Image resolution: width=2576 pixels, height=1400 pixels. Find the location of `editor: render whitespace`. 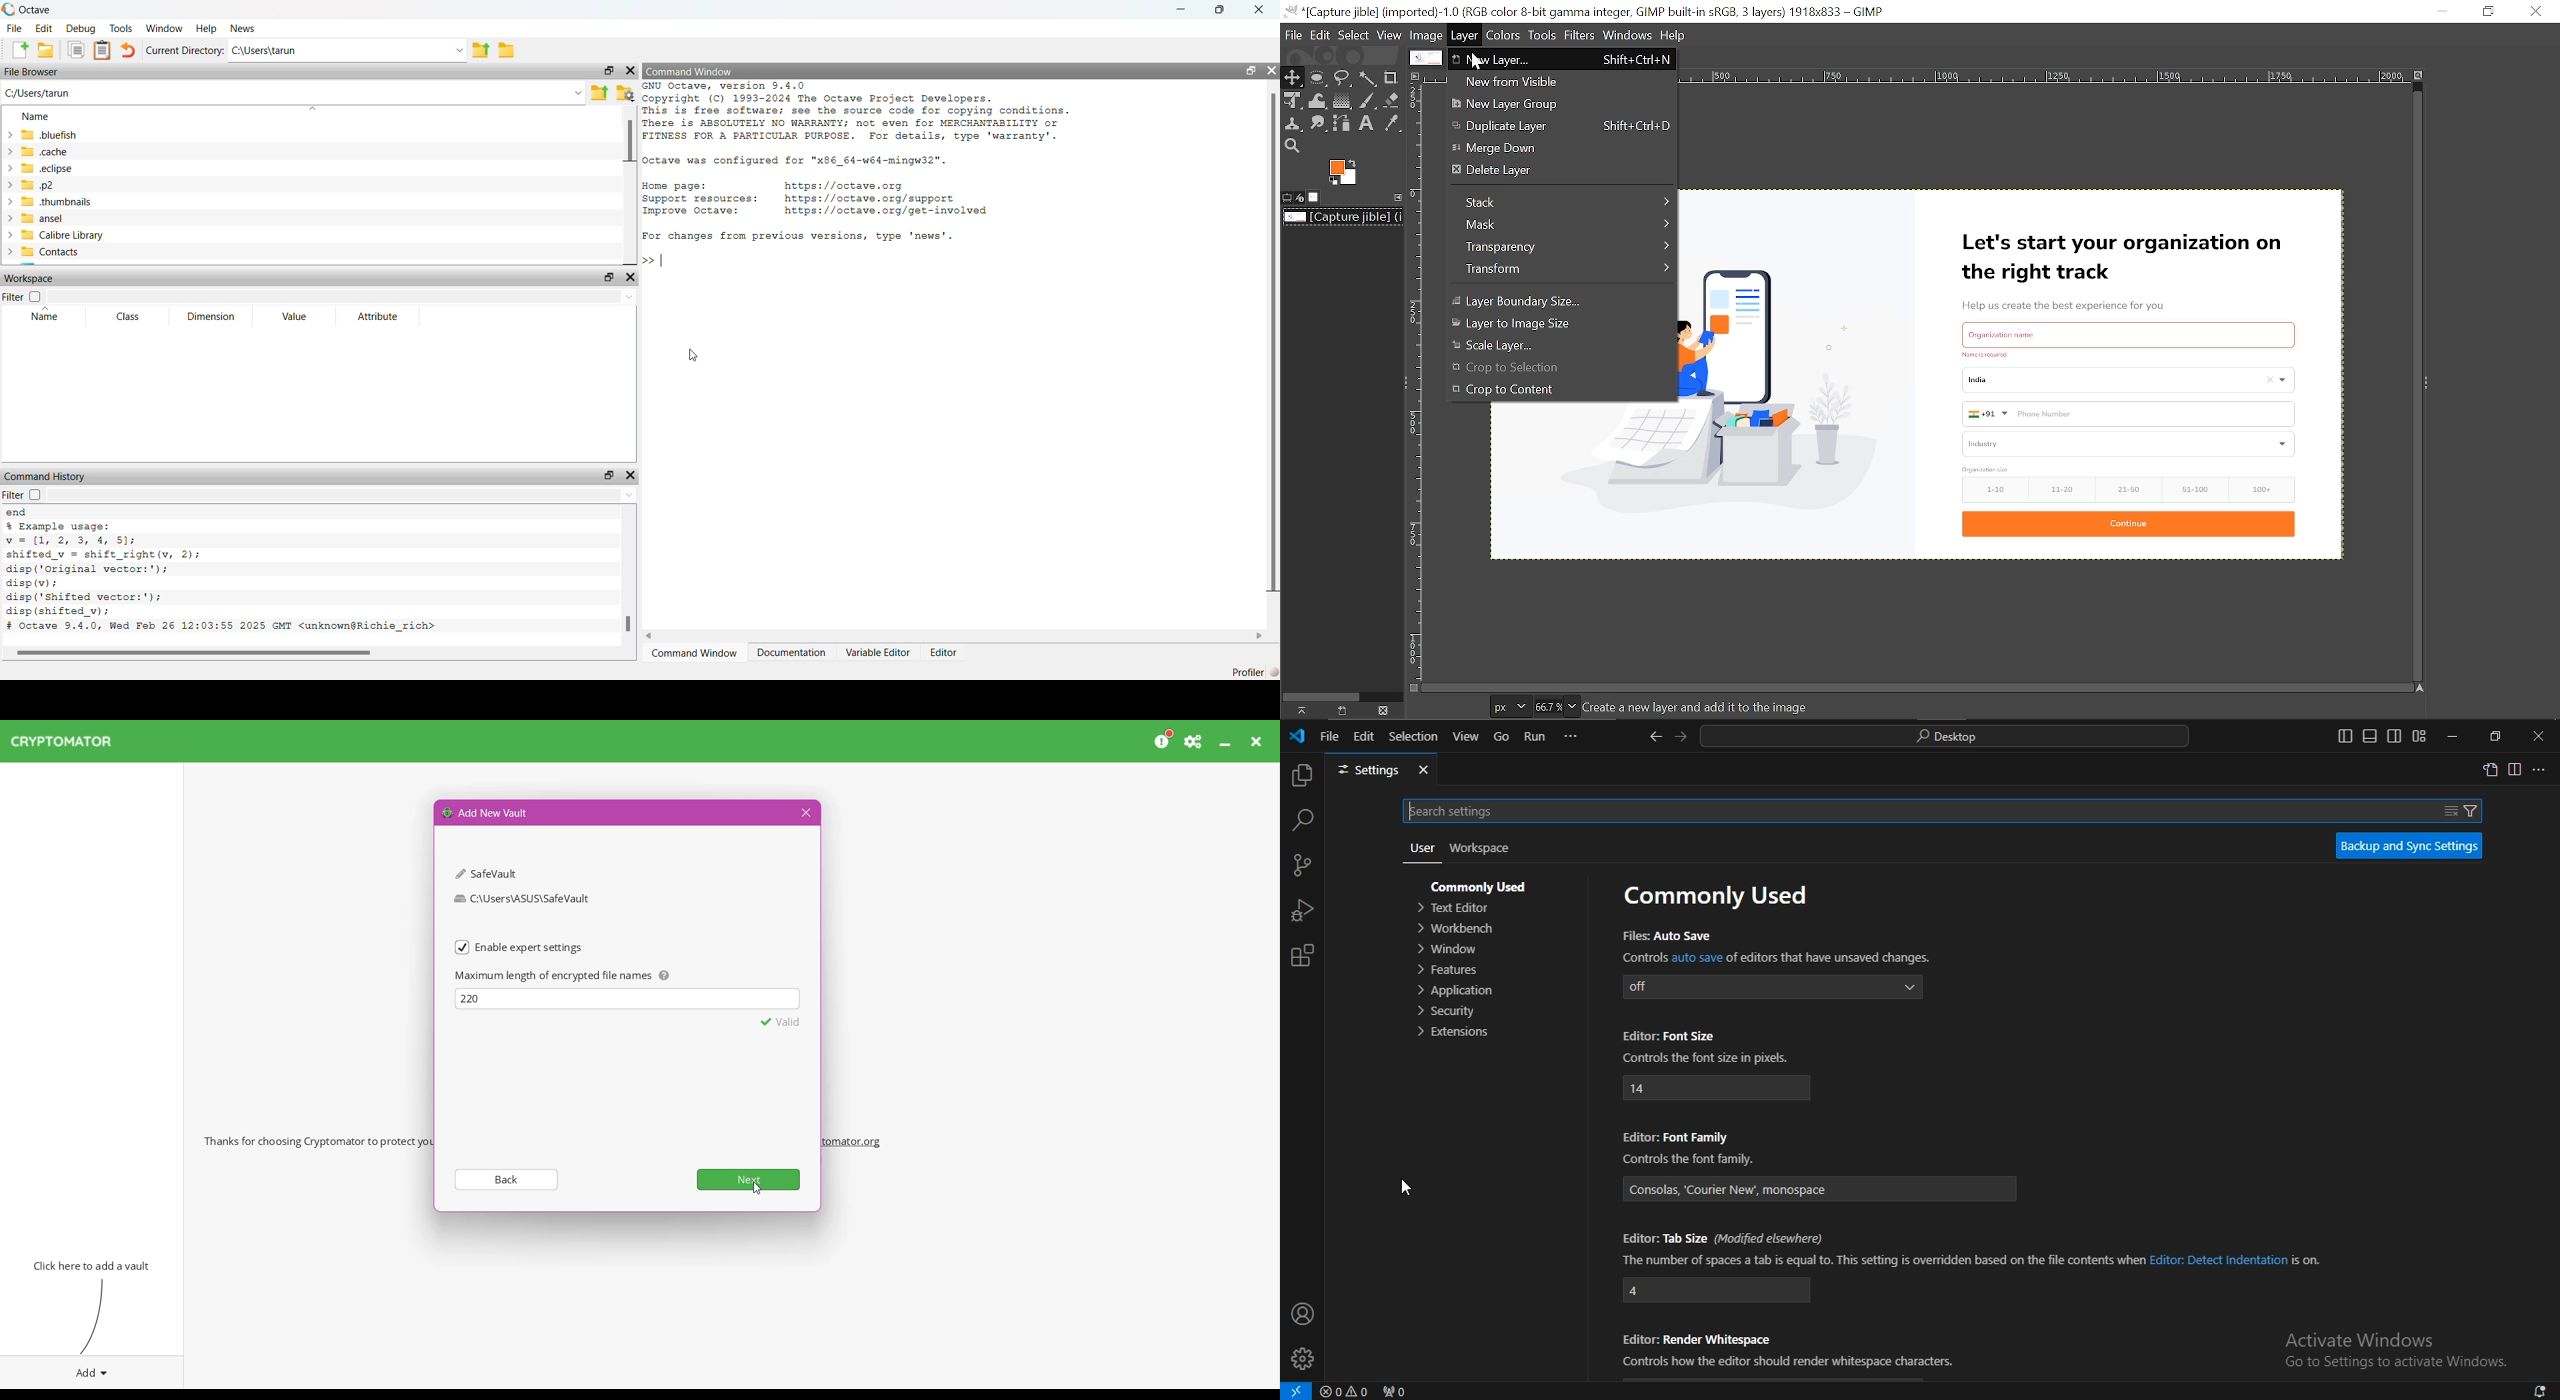

editor: render whitespace is located at coordinates (1698, 1338).